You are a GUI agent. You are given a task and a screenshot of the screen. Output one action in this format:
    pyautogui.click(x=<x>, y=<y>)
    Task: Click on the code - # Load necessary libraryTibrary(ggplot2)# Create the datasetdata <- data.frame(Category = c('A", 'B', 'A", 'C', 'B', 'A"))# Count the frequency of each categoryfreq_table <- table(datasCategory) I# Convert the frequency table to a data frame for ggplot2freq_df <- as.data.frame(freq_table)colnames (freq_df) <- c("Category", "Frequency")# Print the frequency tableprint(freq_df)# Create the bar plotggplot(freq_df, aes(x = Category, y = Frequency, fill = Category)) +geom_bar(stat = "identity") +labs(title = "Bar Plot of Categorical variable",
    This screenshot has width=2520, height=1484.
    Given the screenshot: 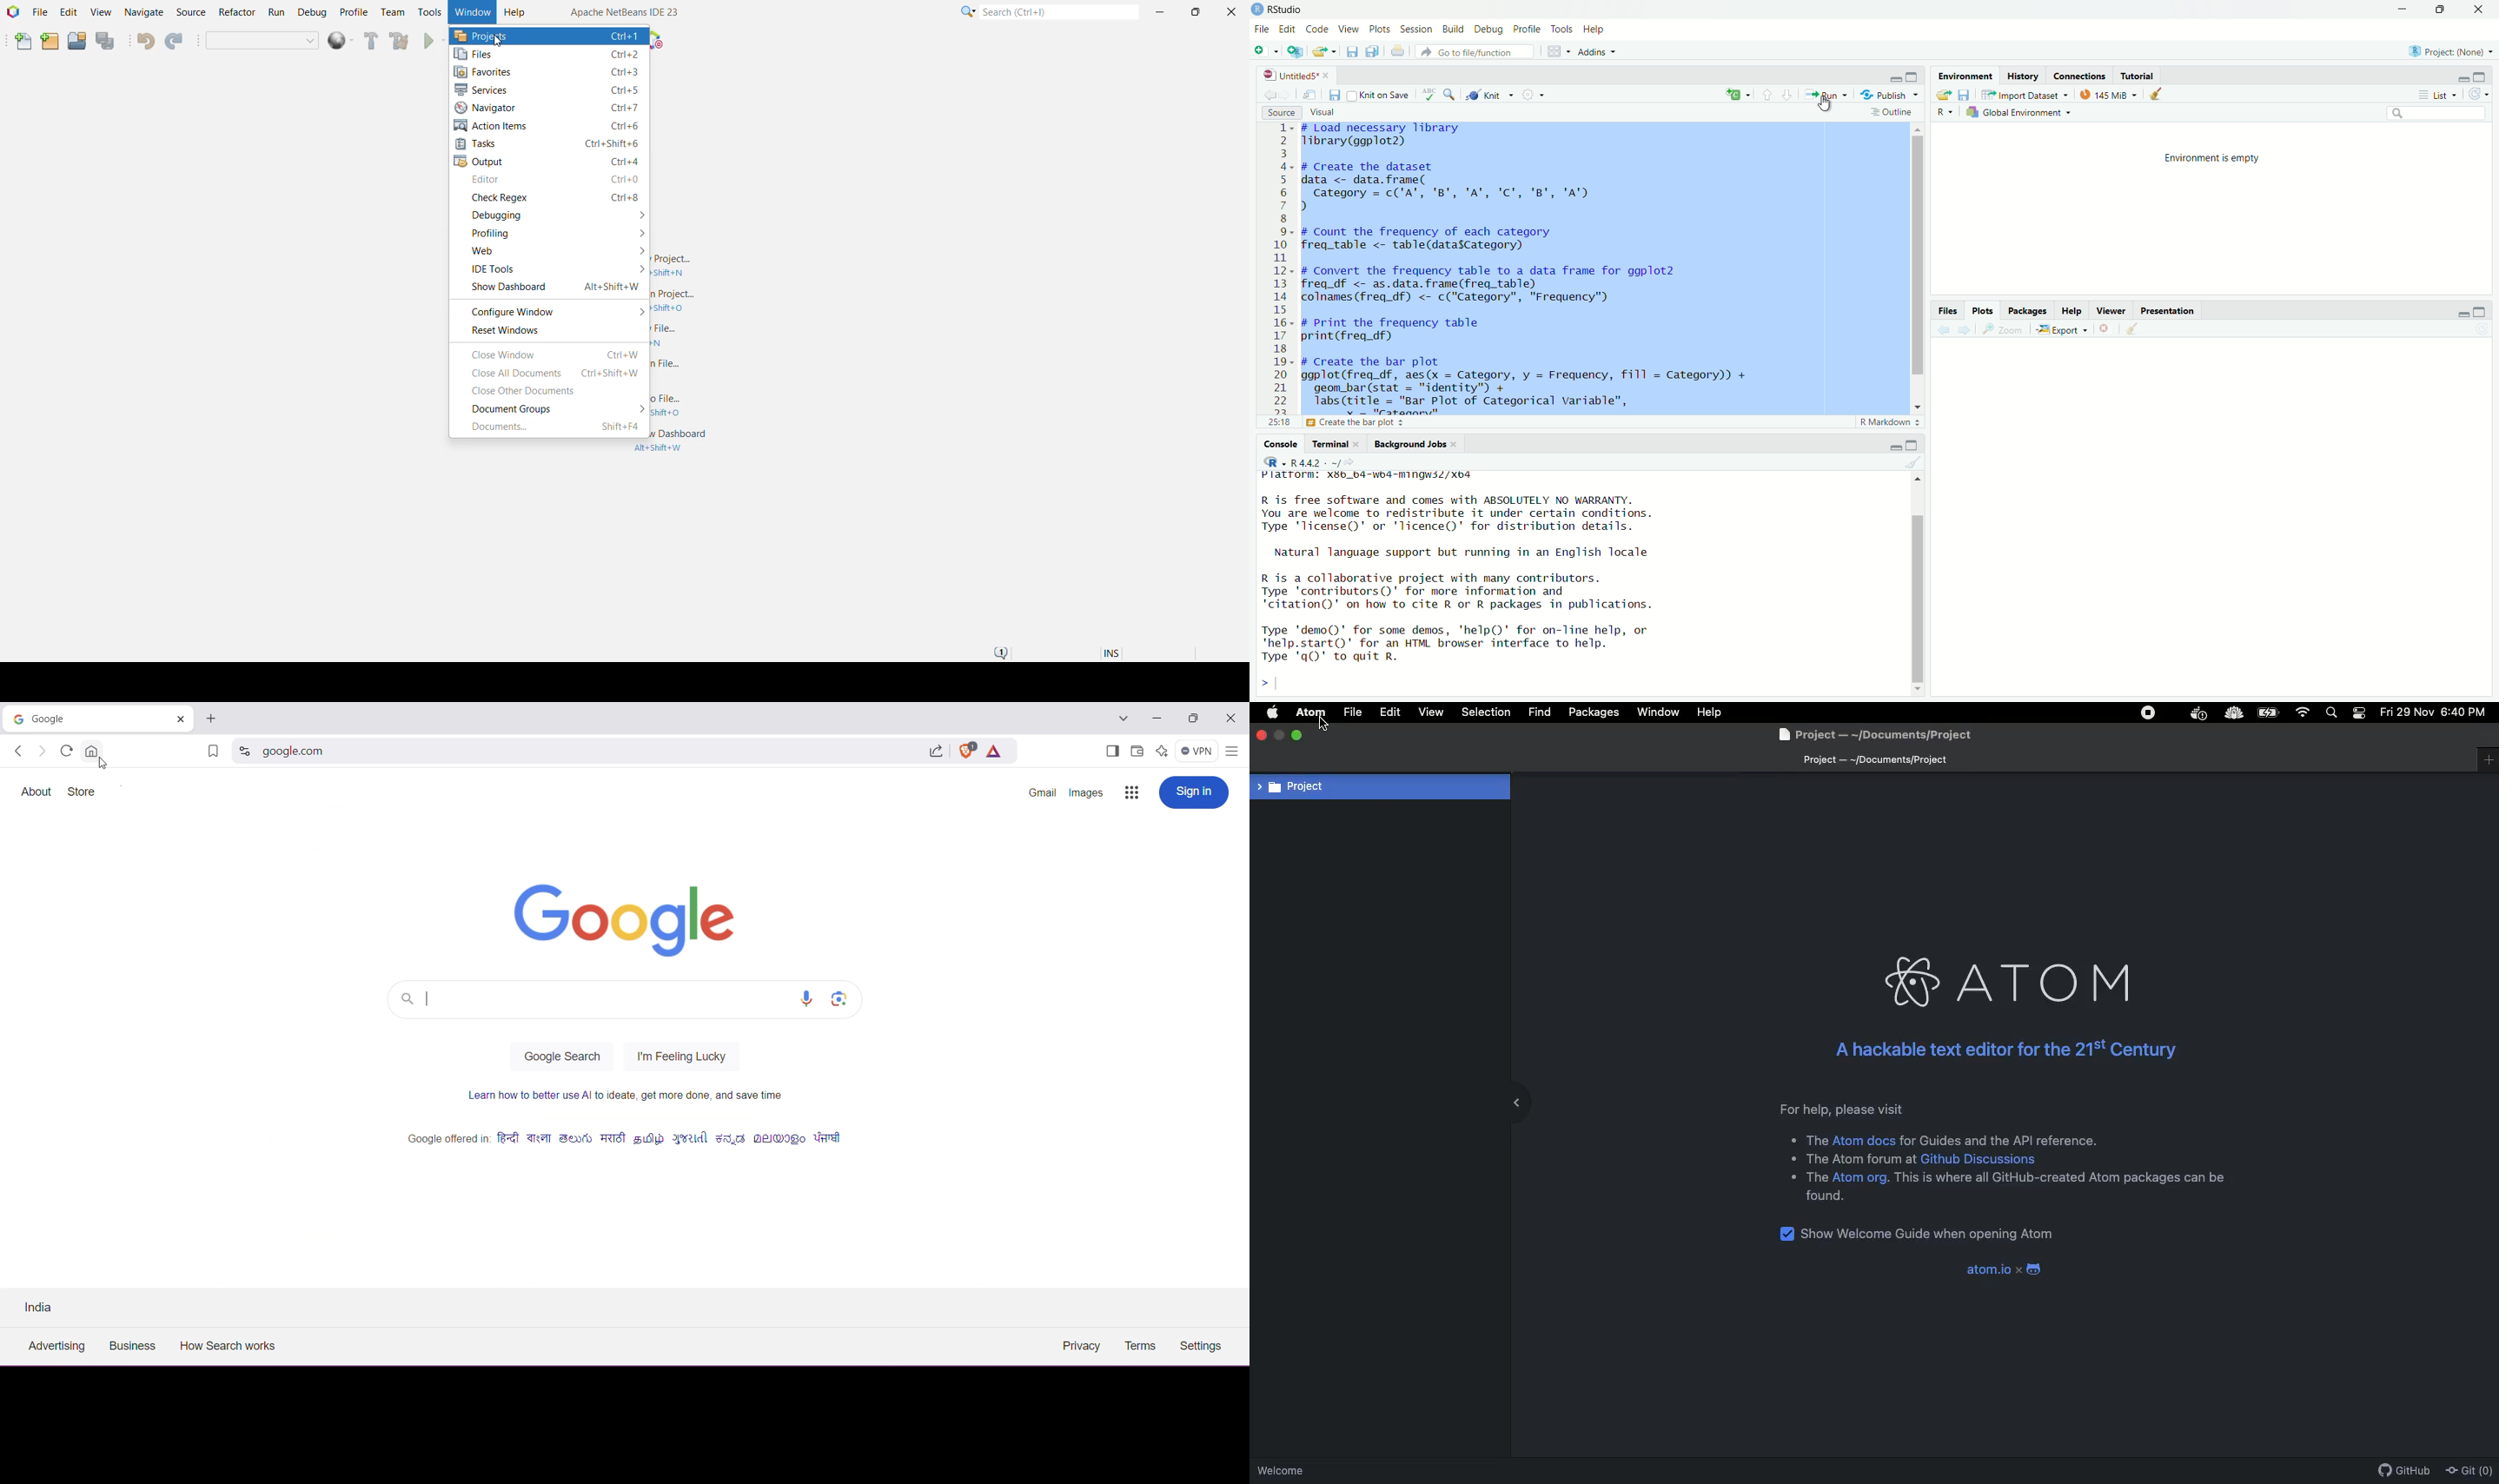 What is the action you would take?
    pyautogui.click(x=1602, y=269)
    